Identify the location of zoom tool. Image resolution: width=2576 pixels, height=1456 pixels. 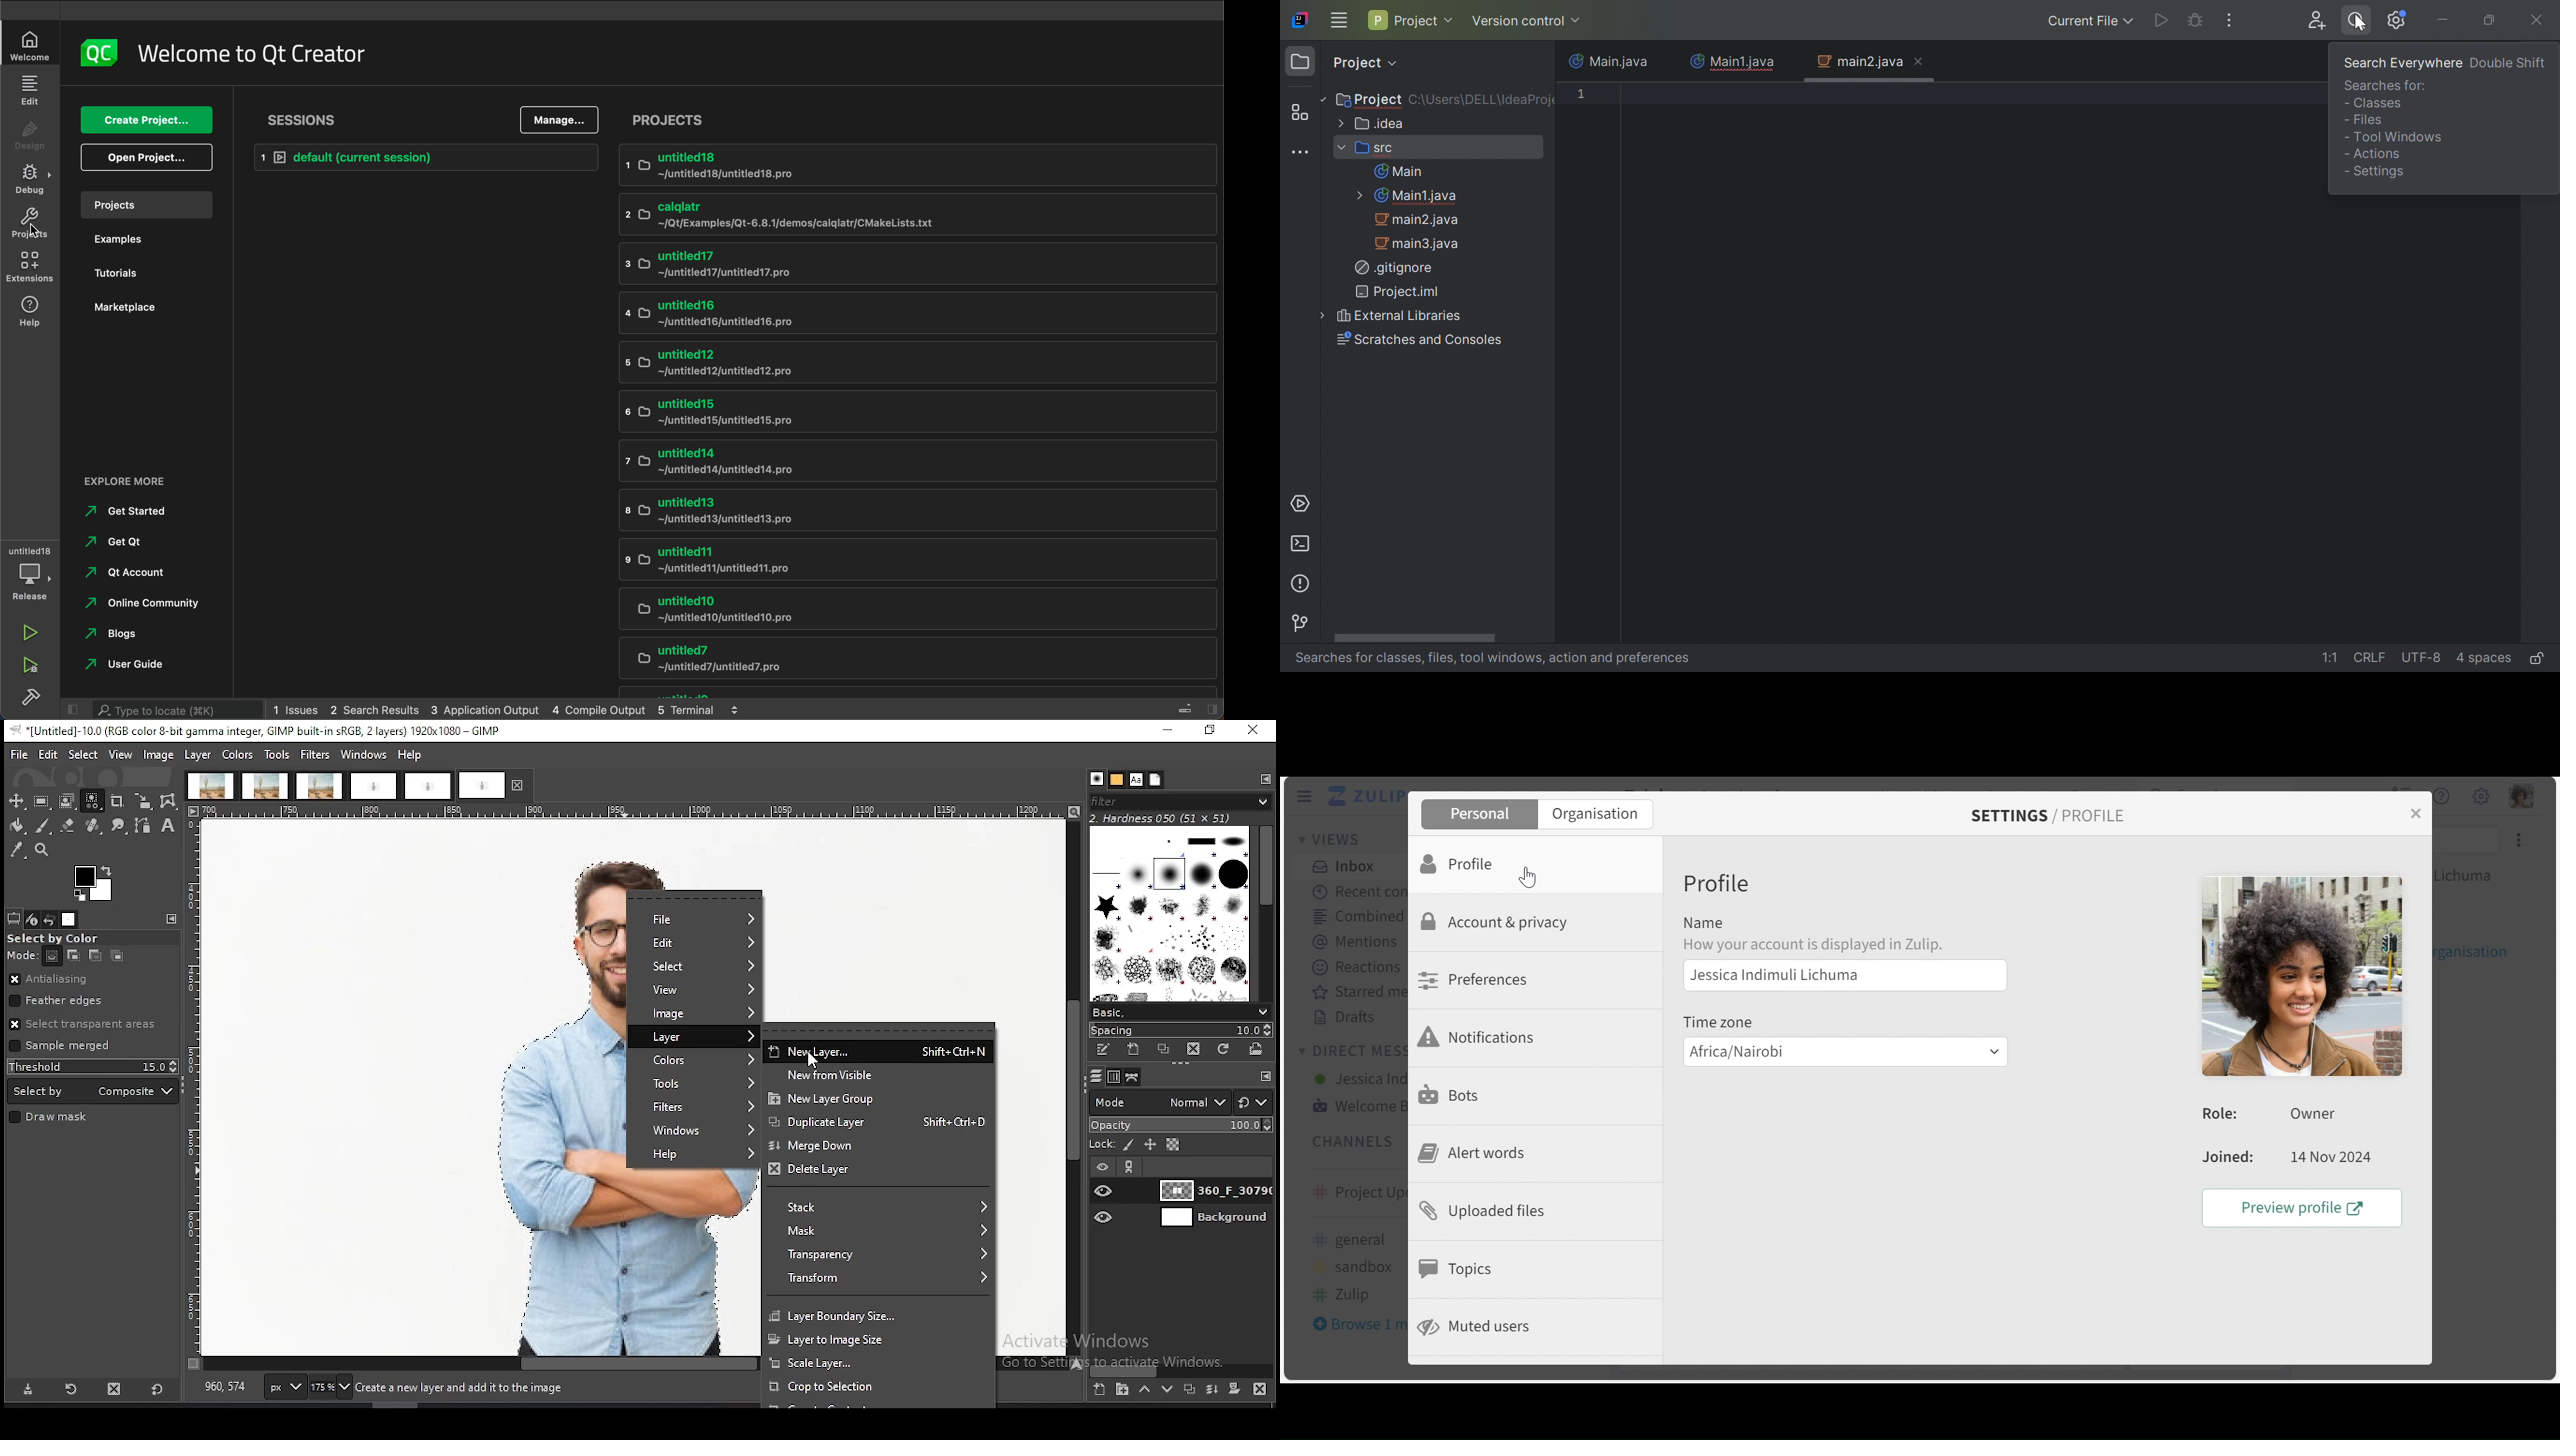
(40, 848).